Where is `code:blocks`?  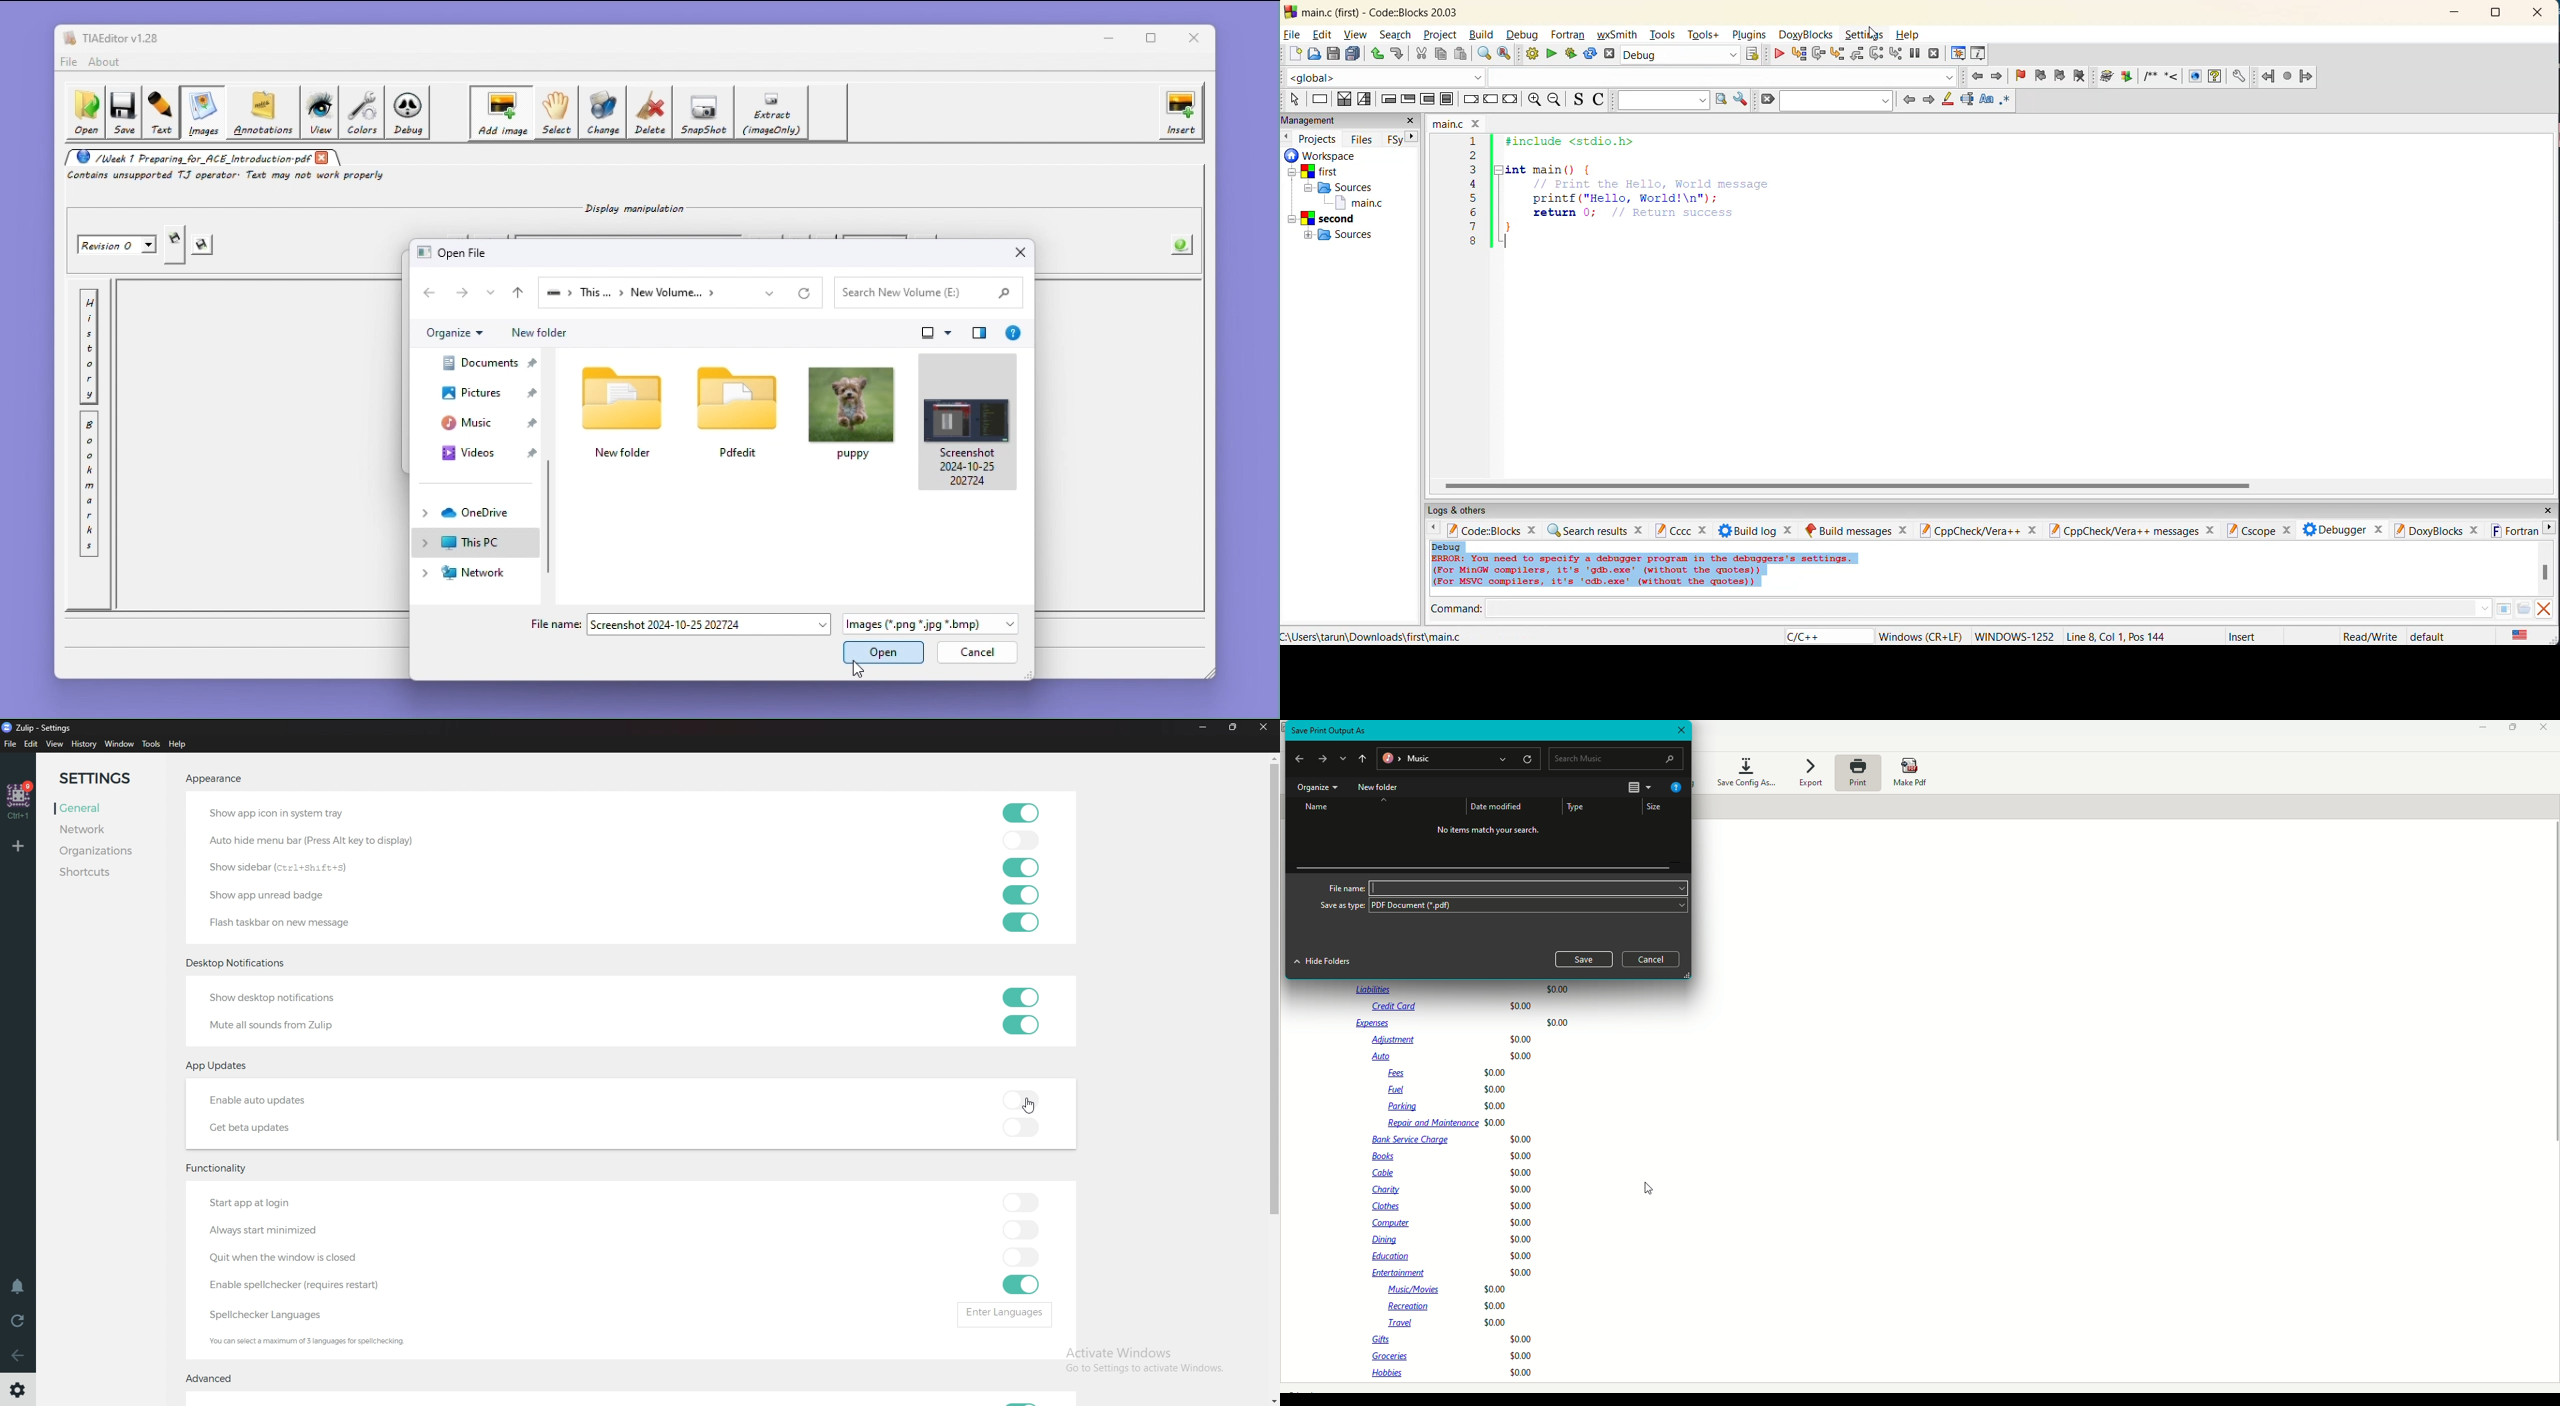
code:blocks is located at coordinates (1497, 530).